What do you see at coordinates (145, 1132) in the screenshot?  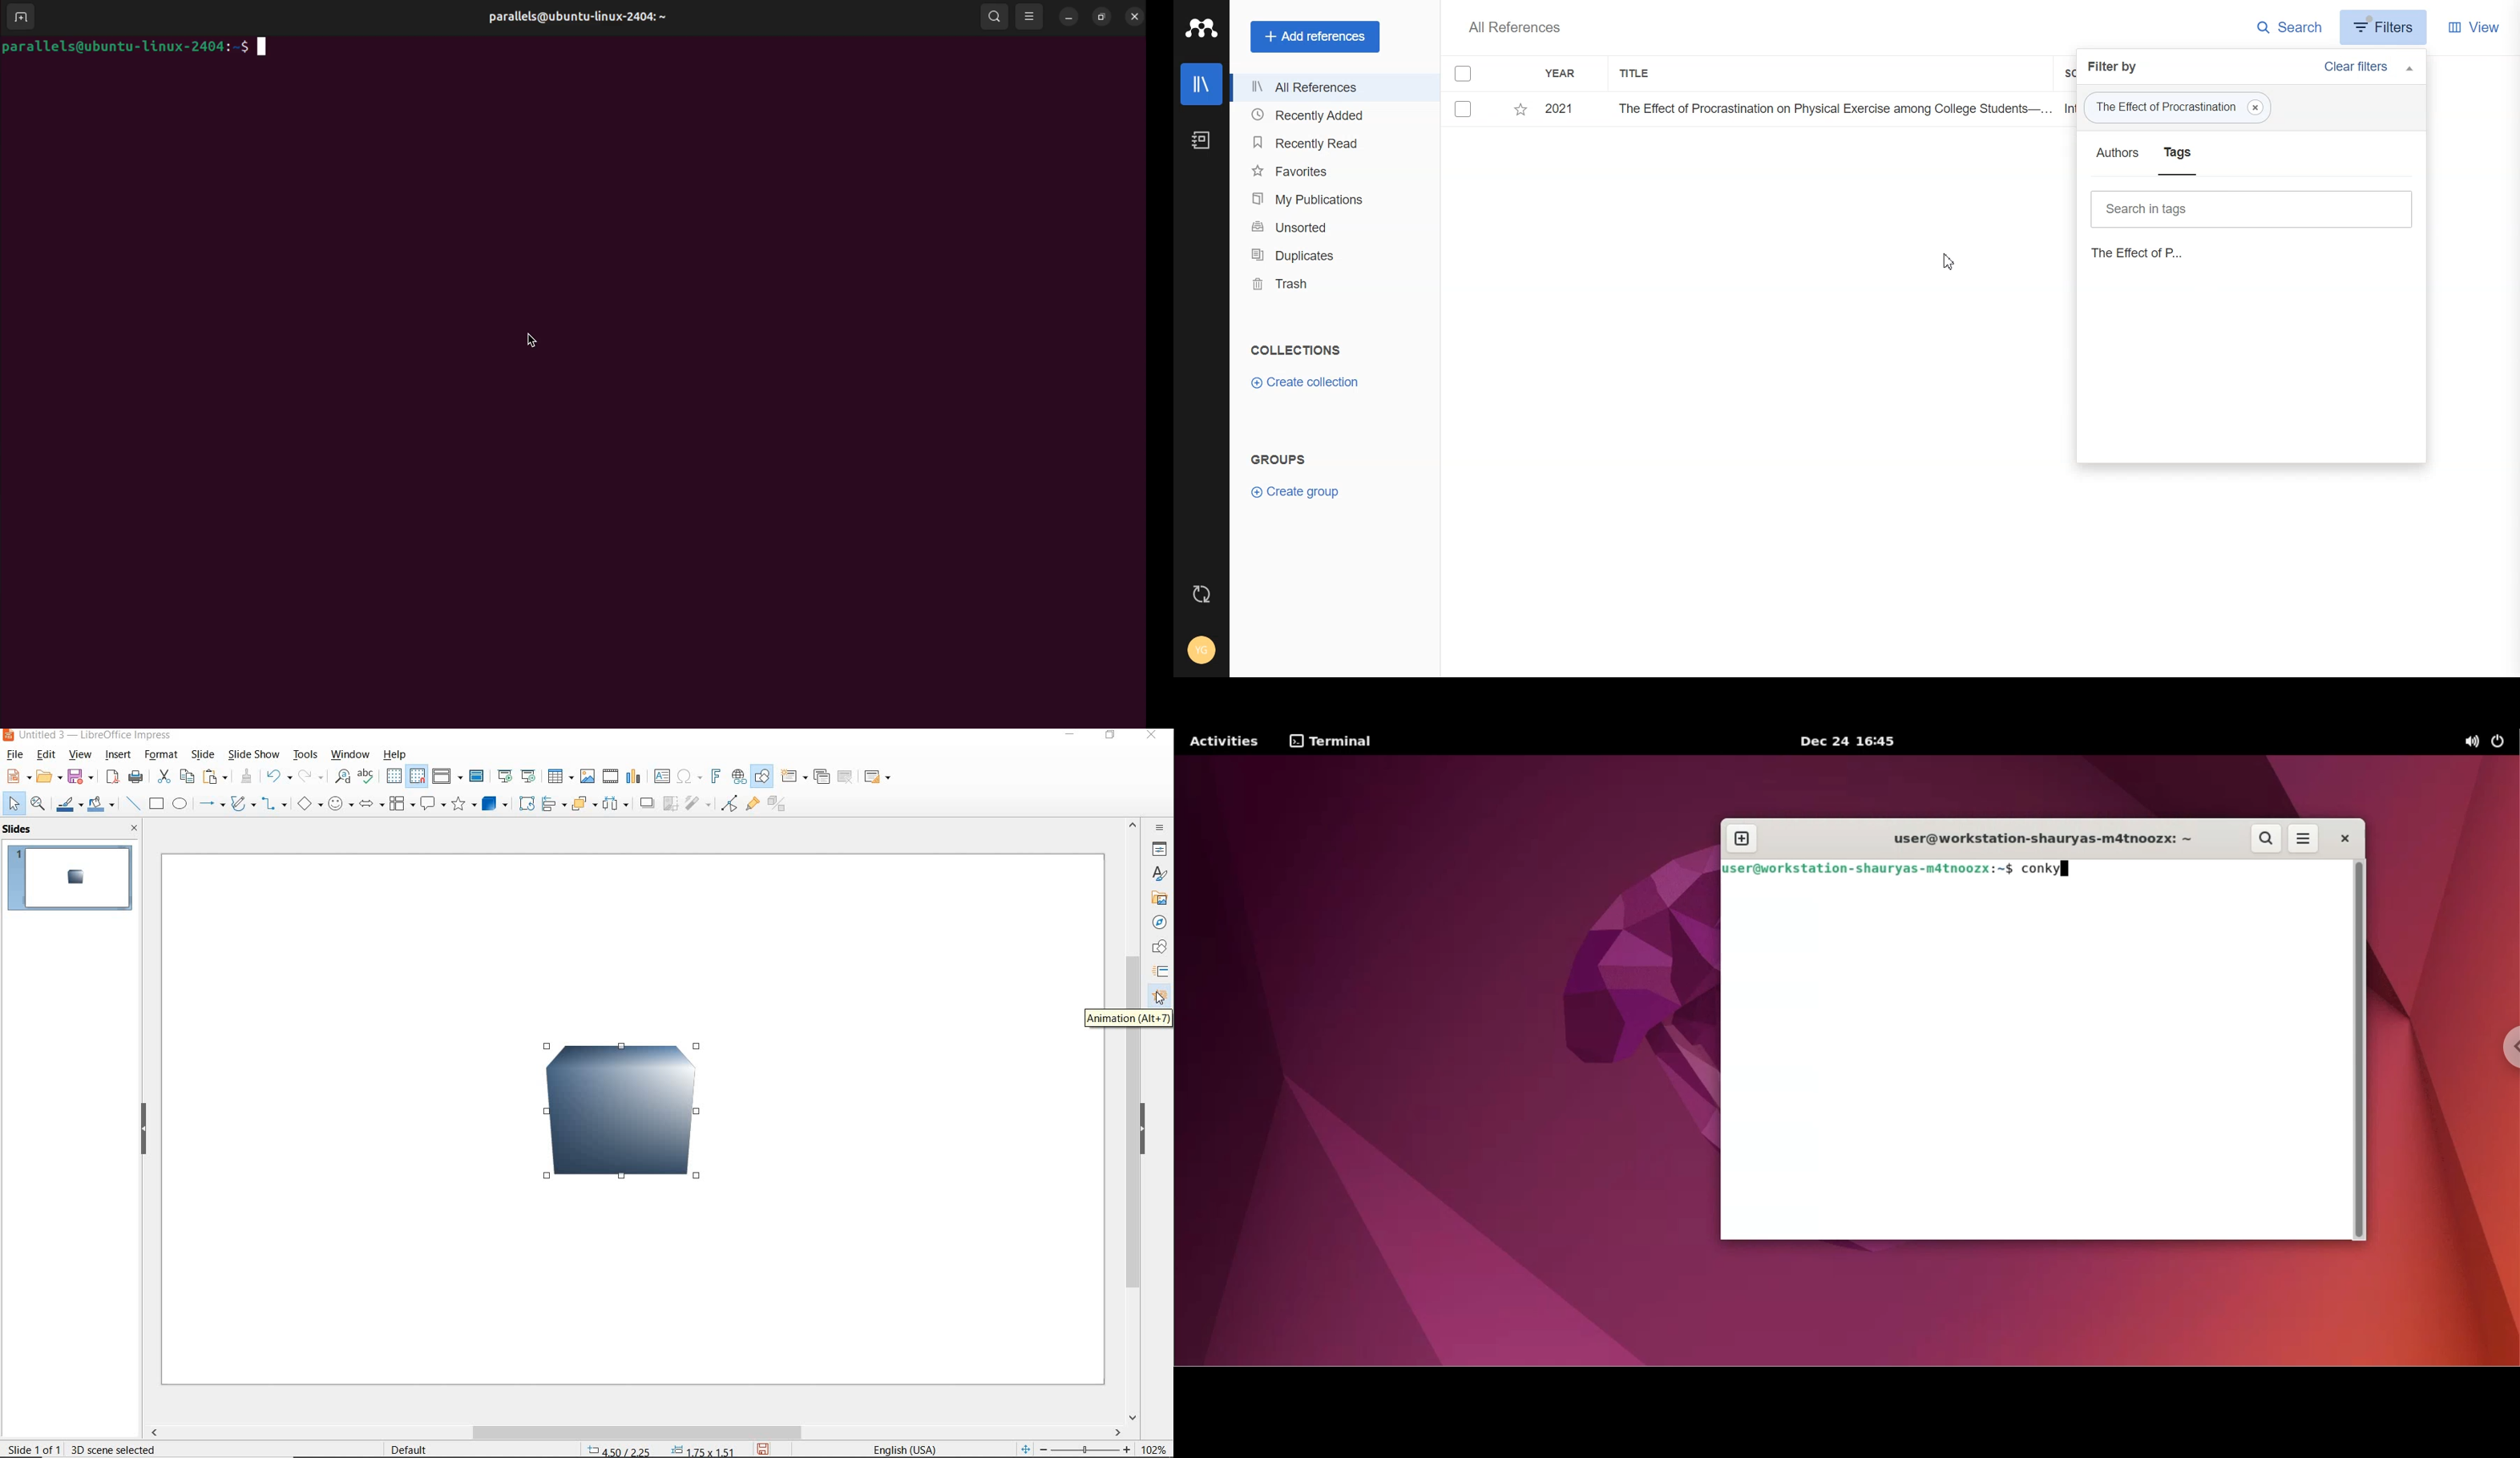 I see `hide` at bounding box center [145, 1132].